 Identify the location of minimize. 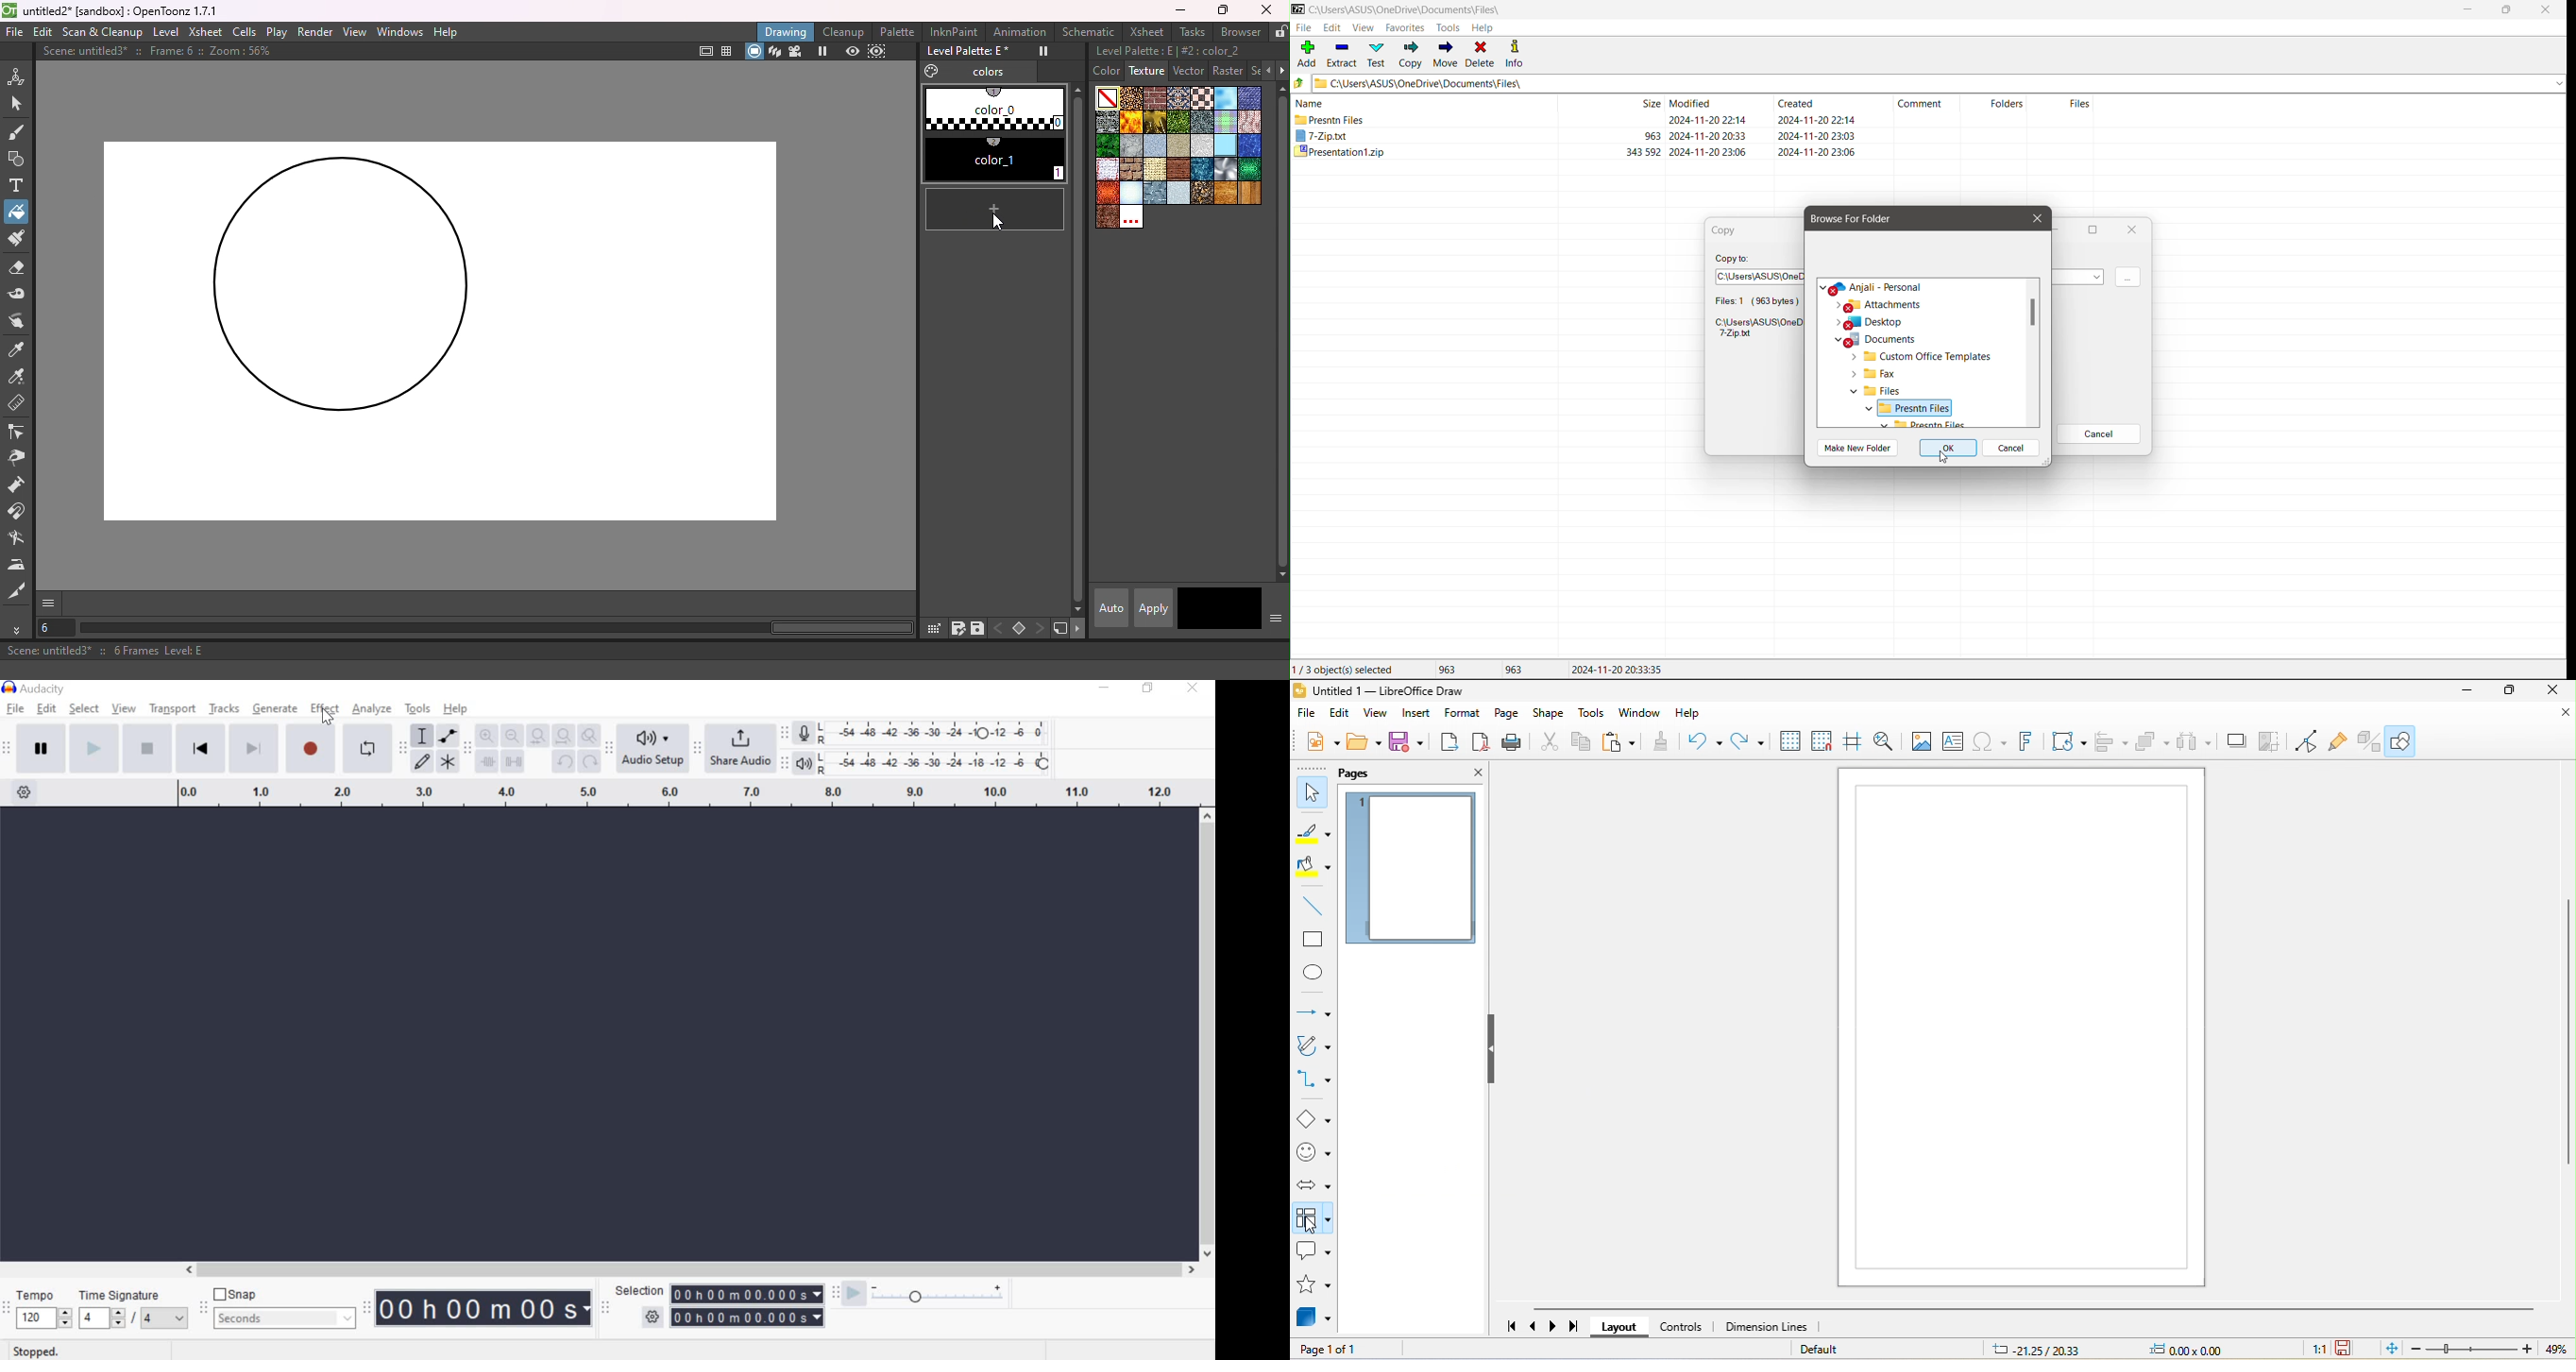
(1102, 687).